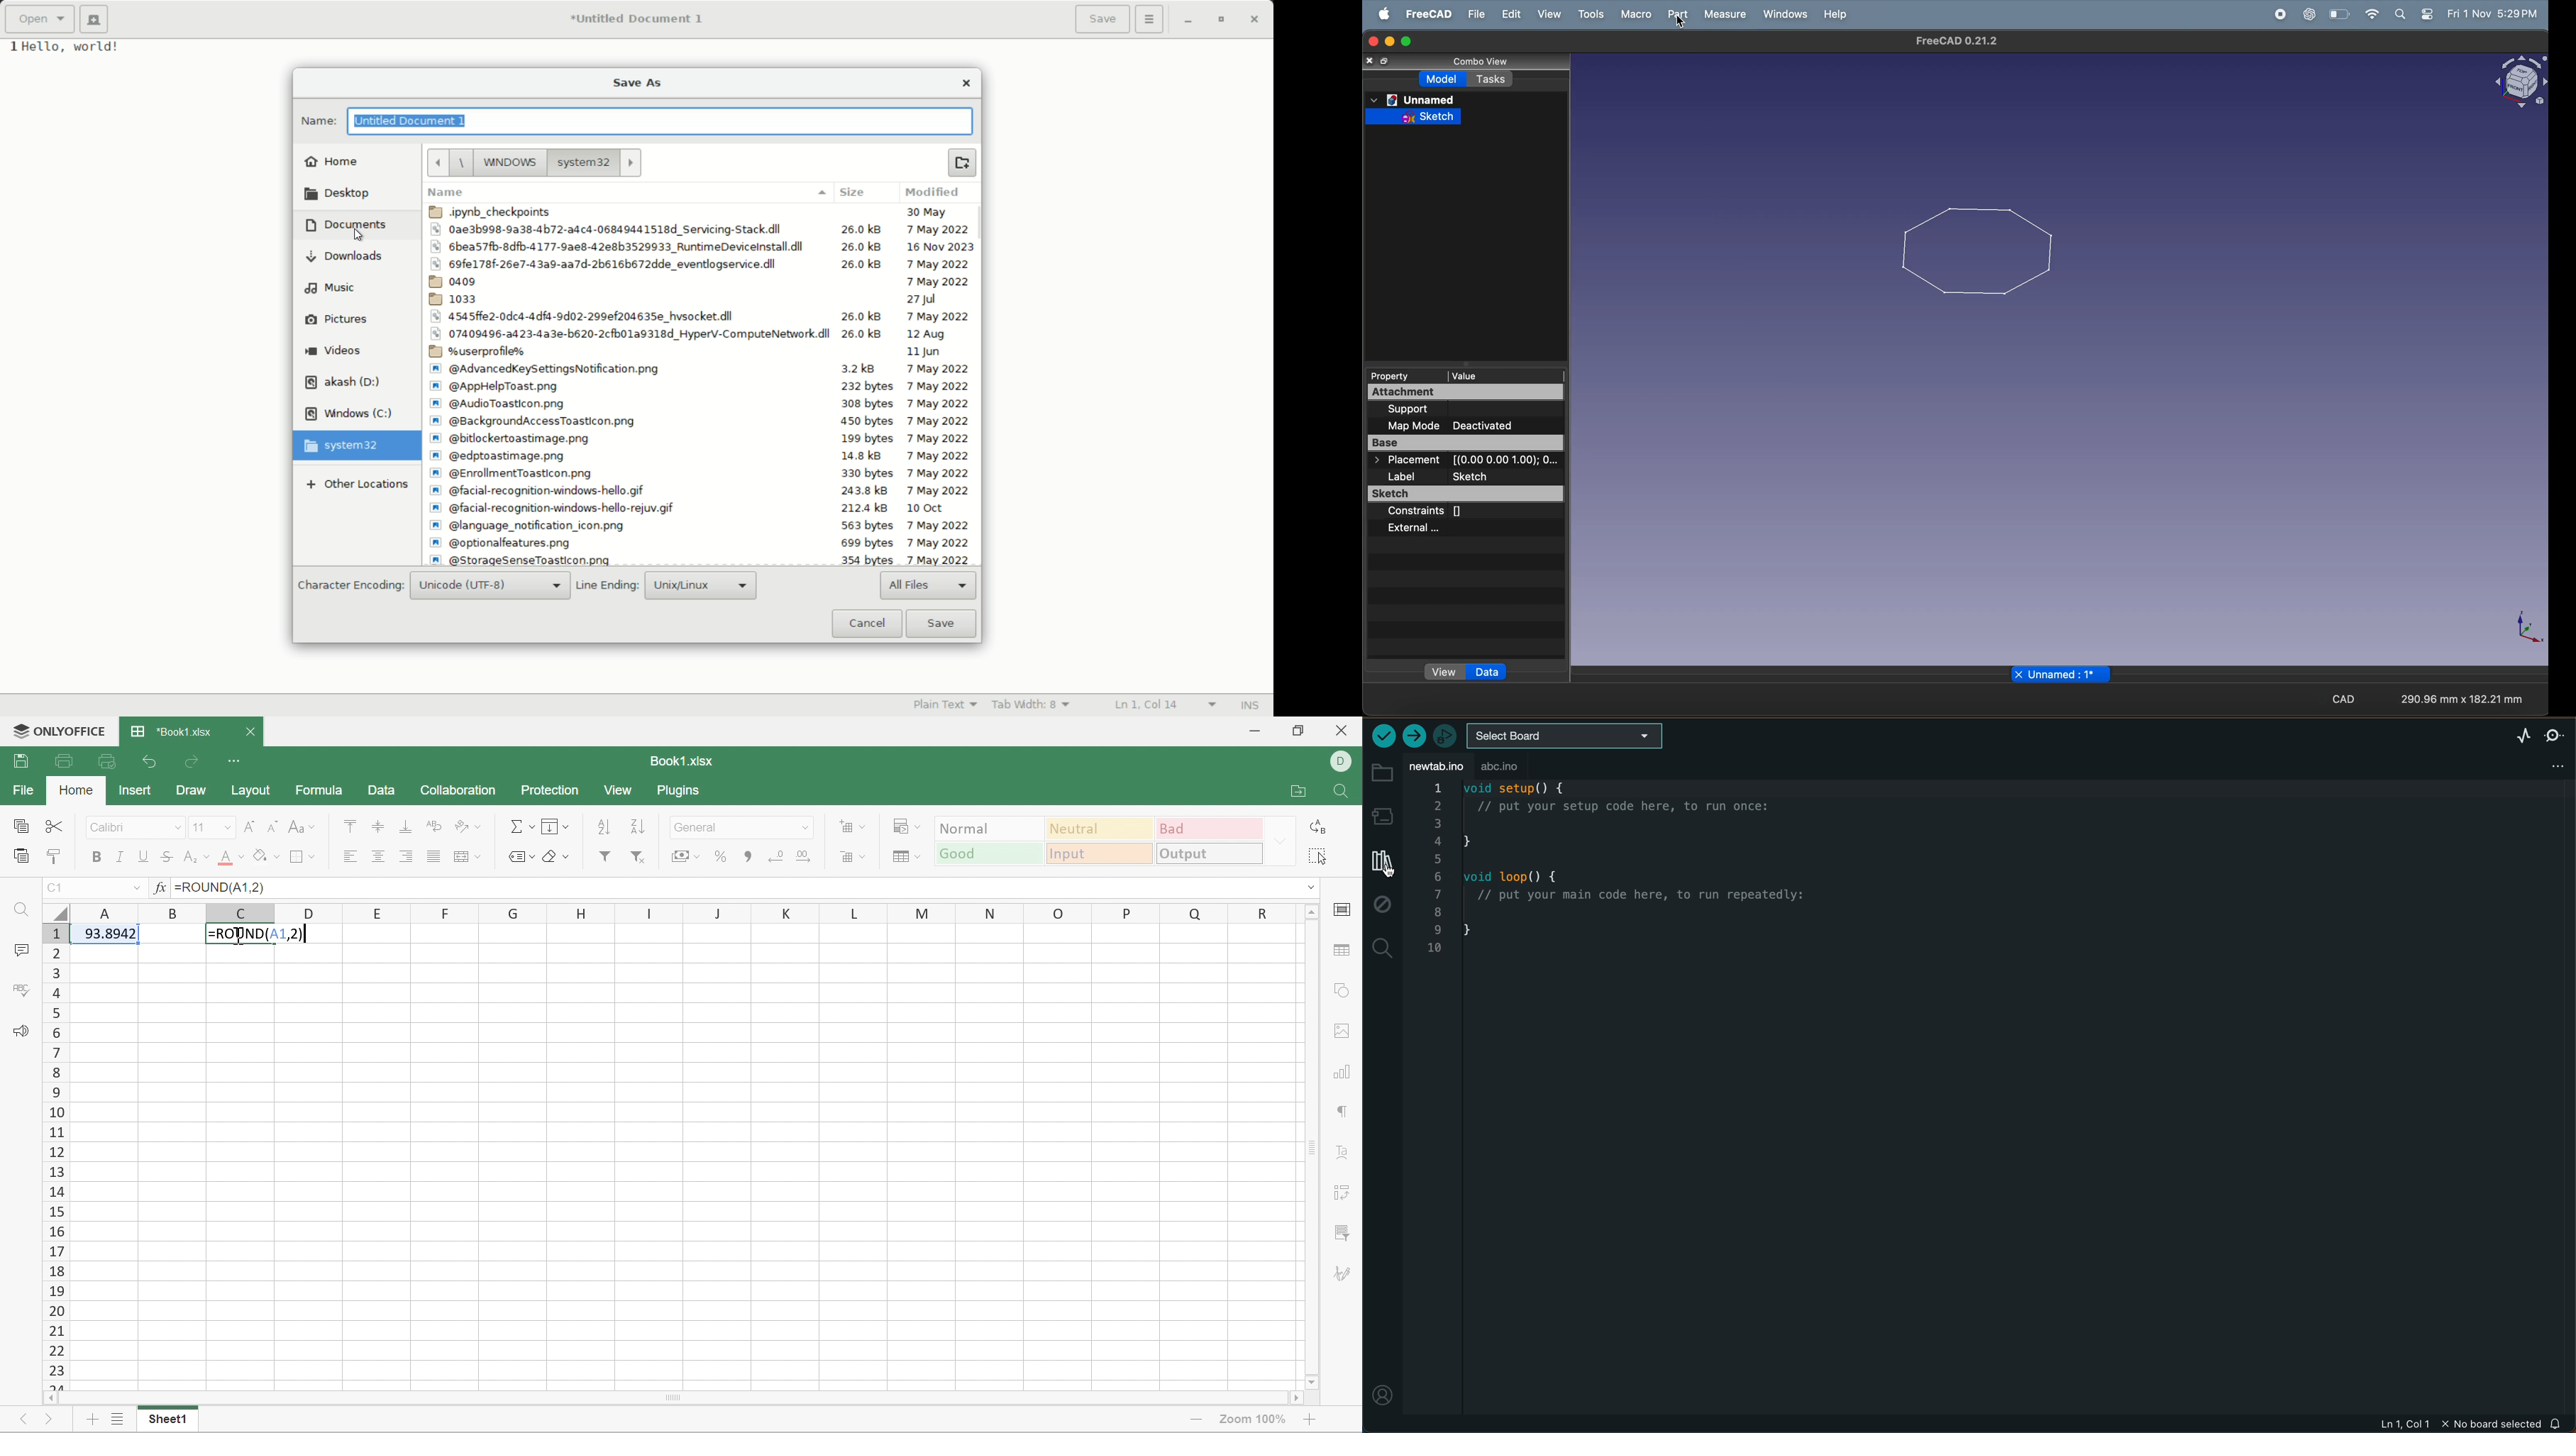 The width and height of the screenshot is (2576, 1456). I want to click on attachment, so click(1467, 394).